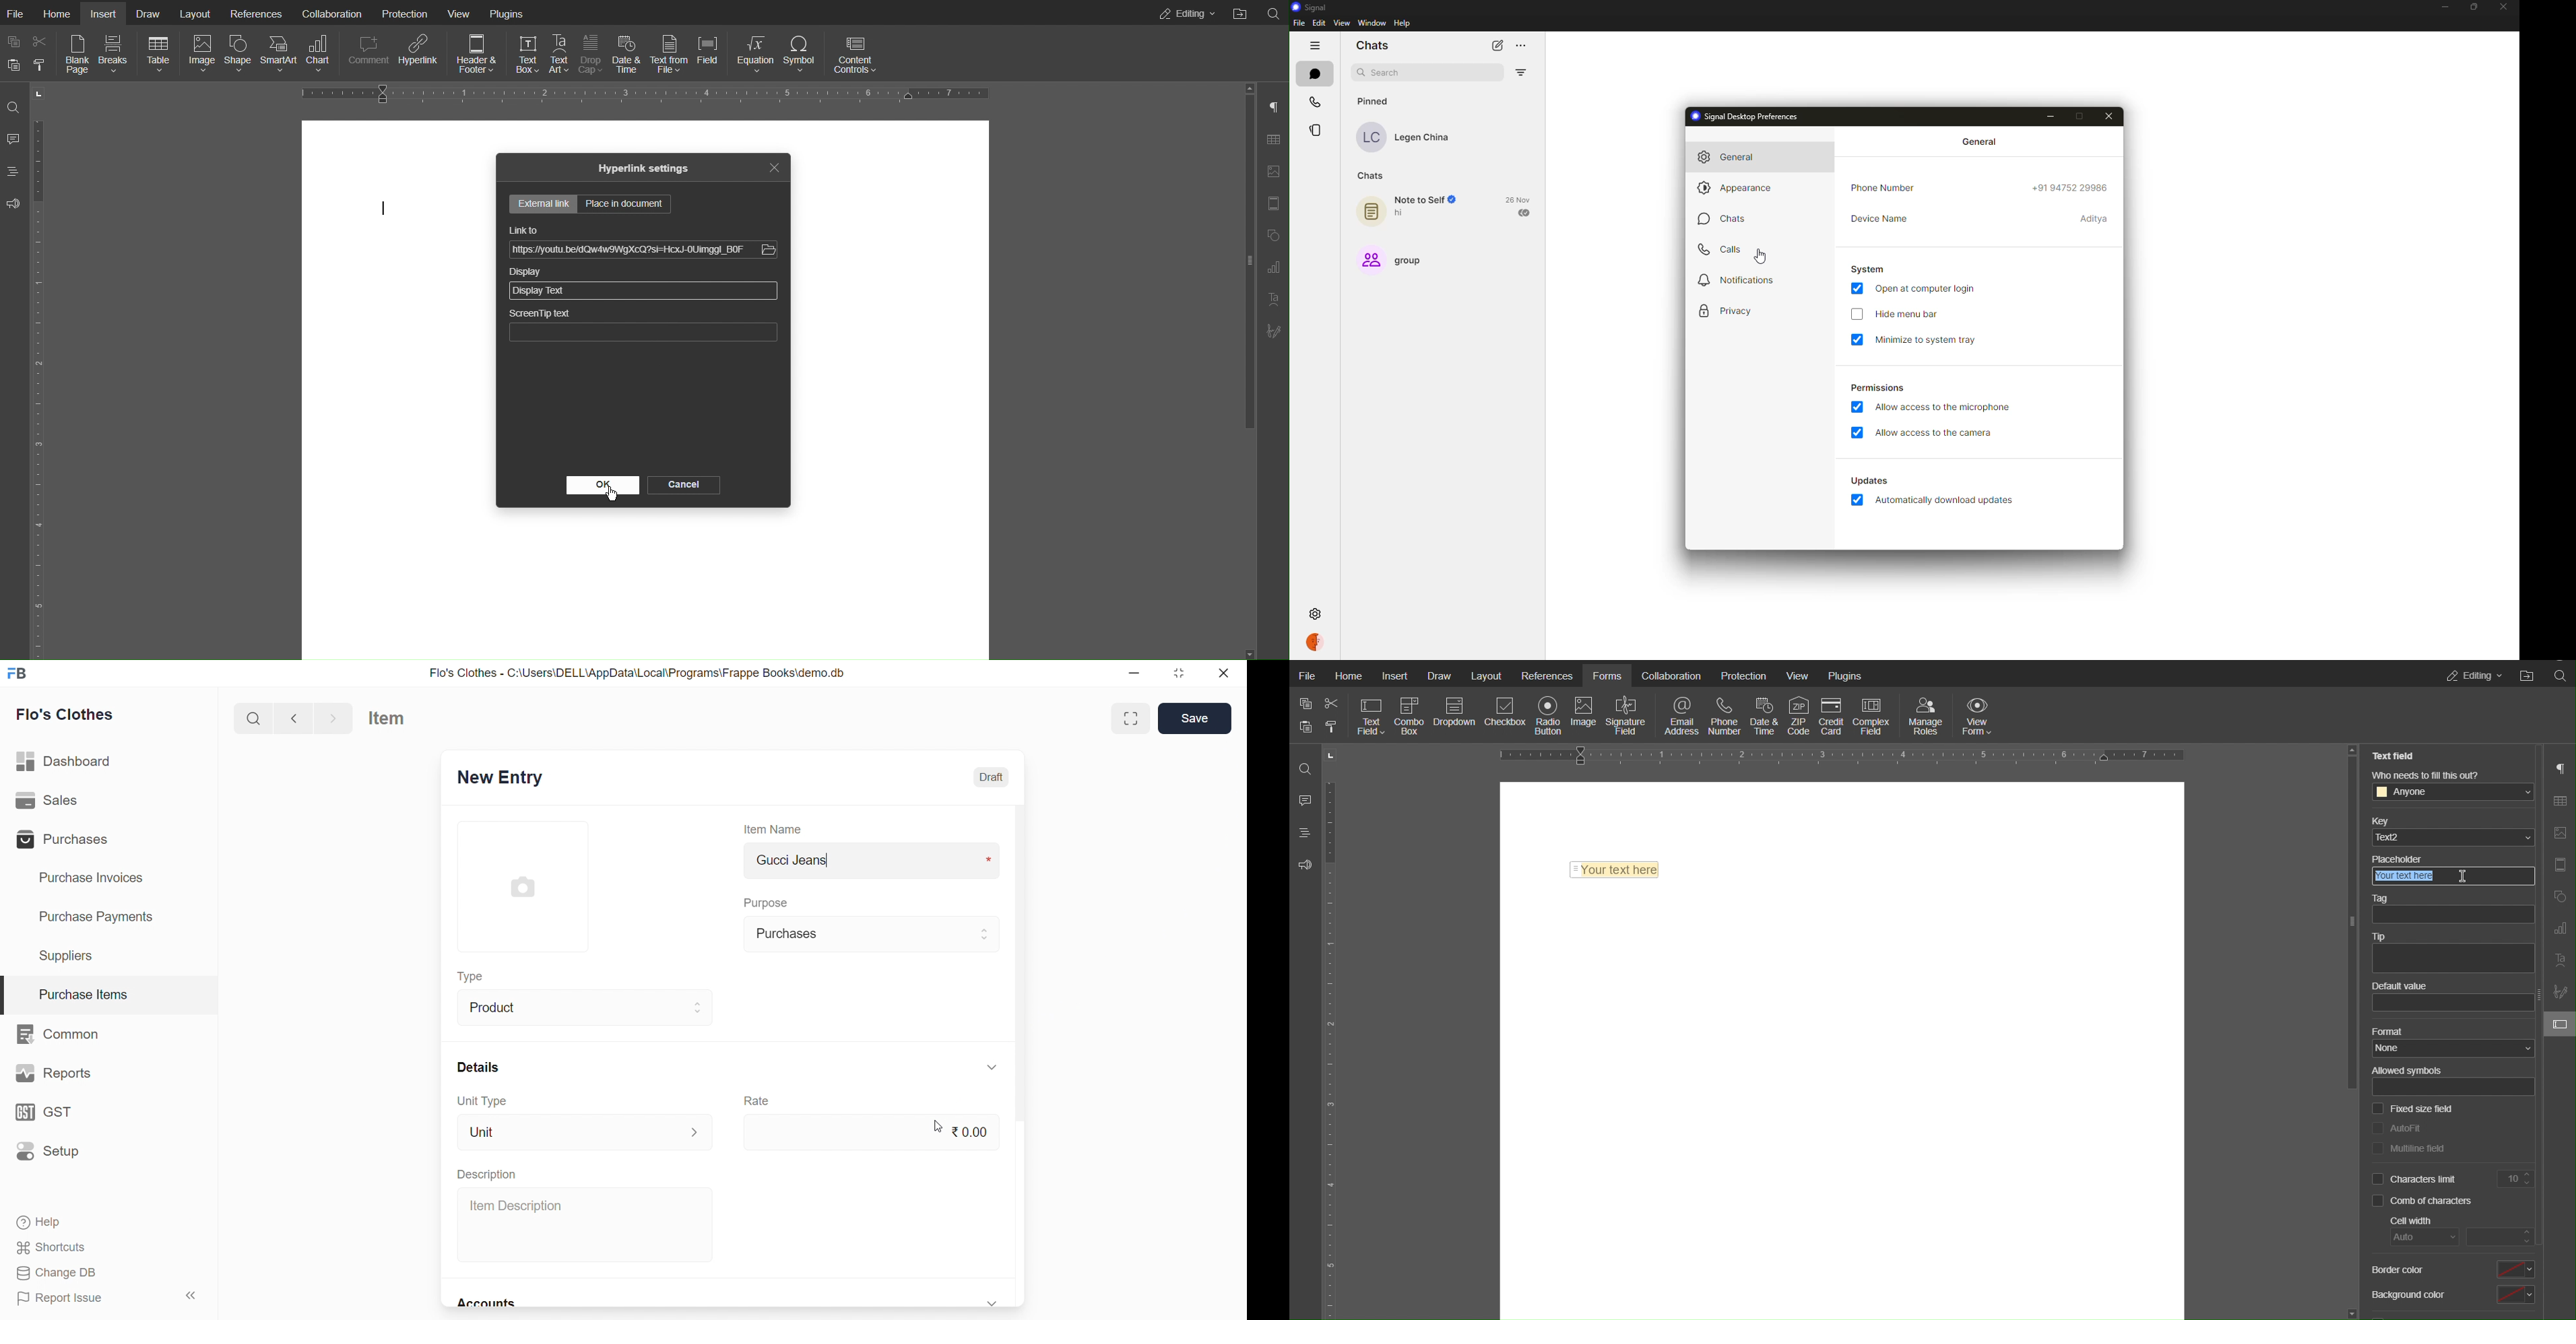 The width and height of the screenshot is (2576, 1344). Describe the element at coordinates (2470, 8) in the screenshot. I see `maximize` at that location.